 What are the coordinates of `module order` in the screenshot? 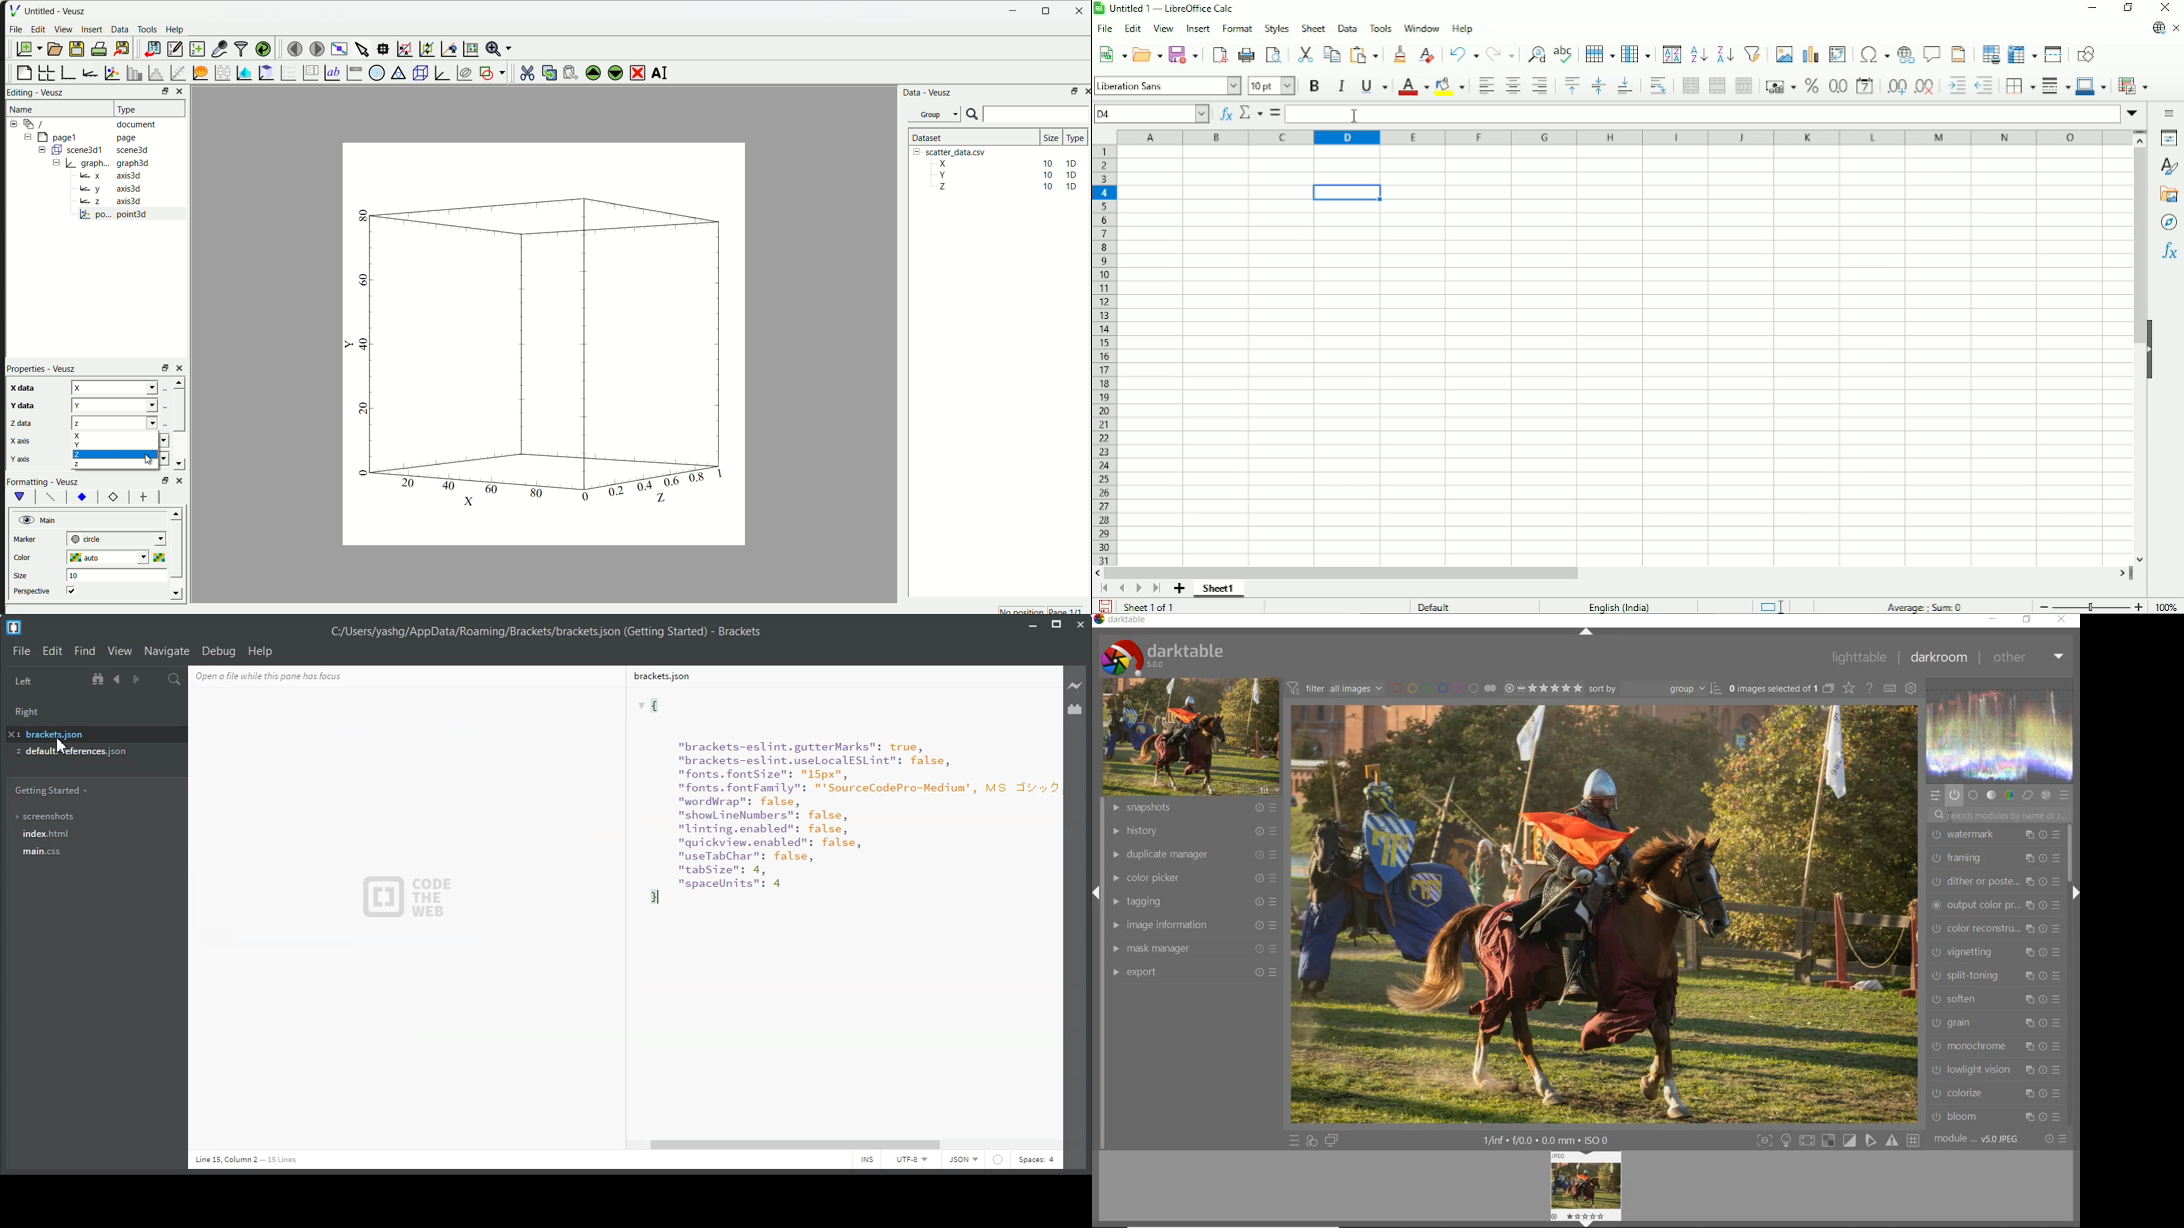 It's located at (1982, 1139).